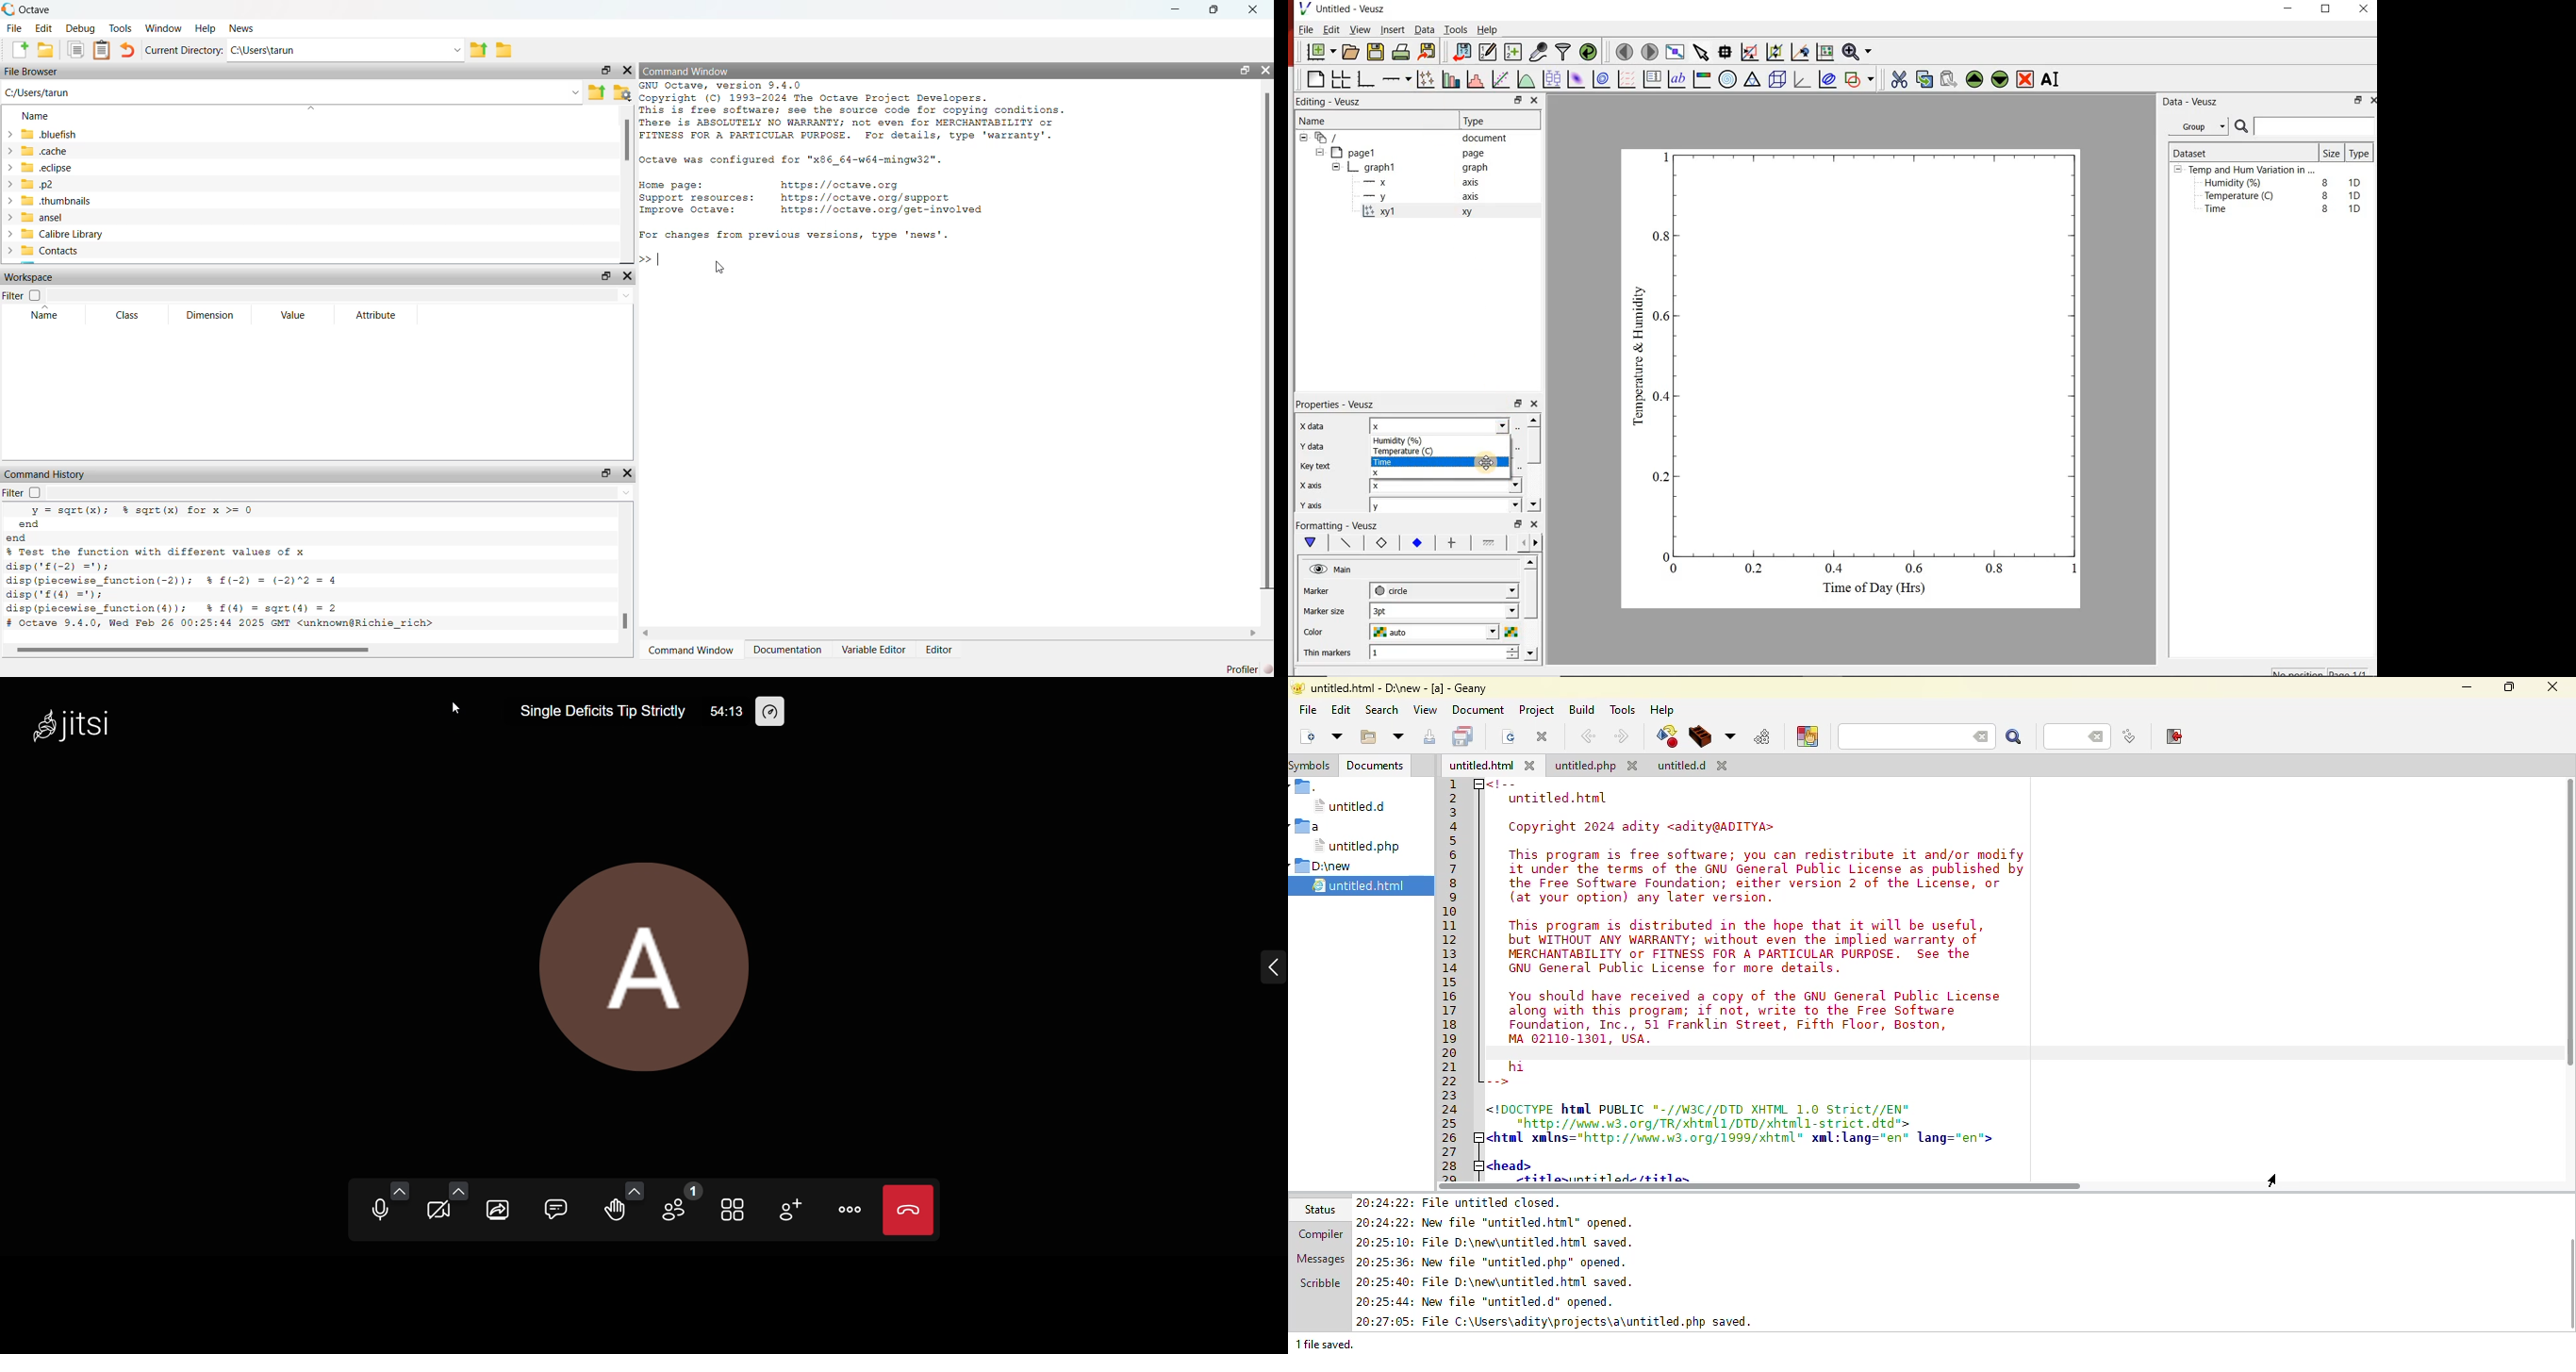  Describe the element at coordinates (612, 1213) in the screenshot. I see `raise hand` at that location.